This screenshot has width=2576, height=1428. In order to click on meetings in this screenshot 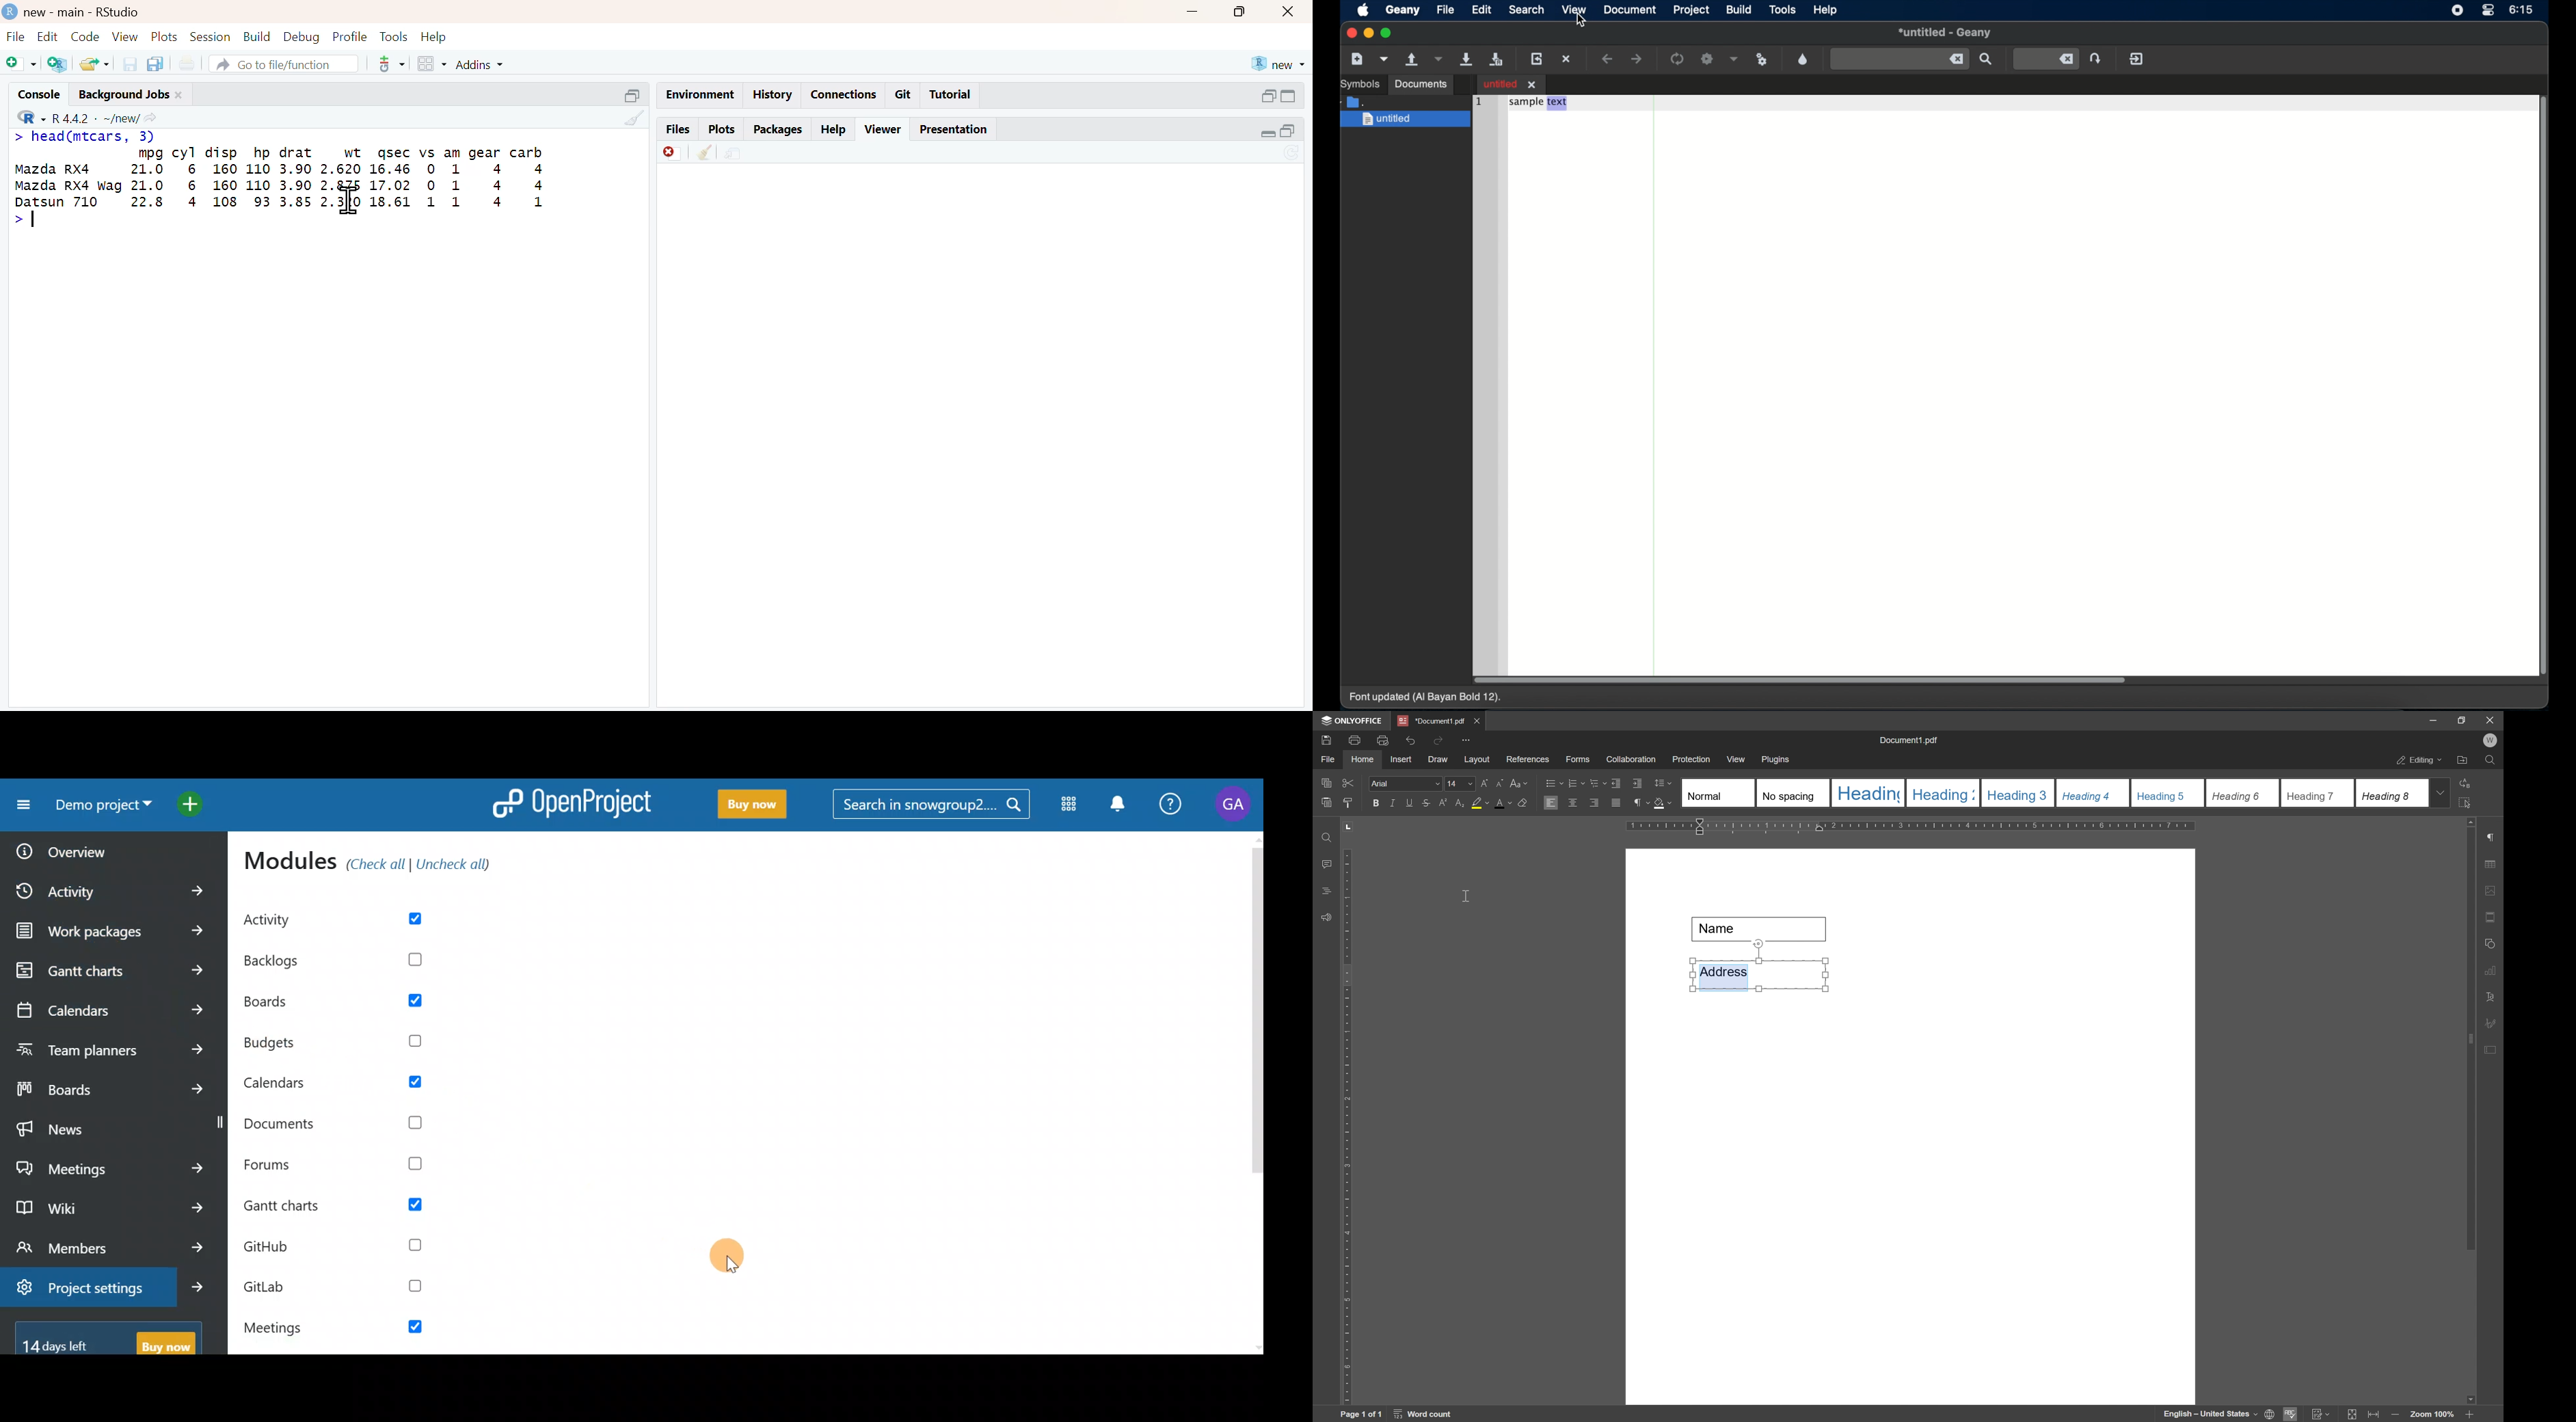, I will do `click(333, 1328)`.